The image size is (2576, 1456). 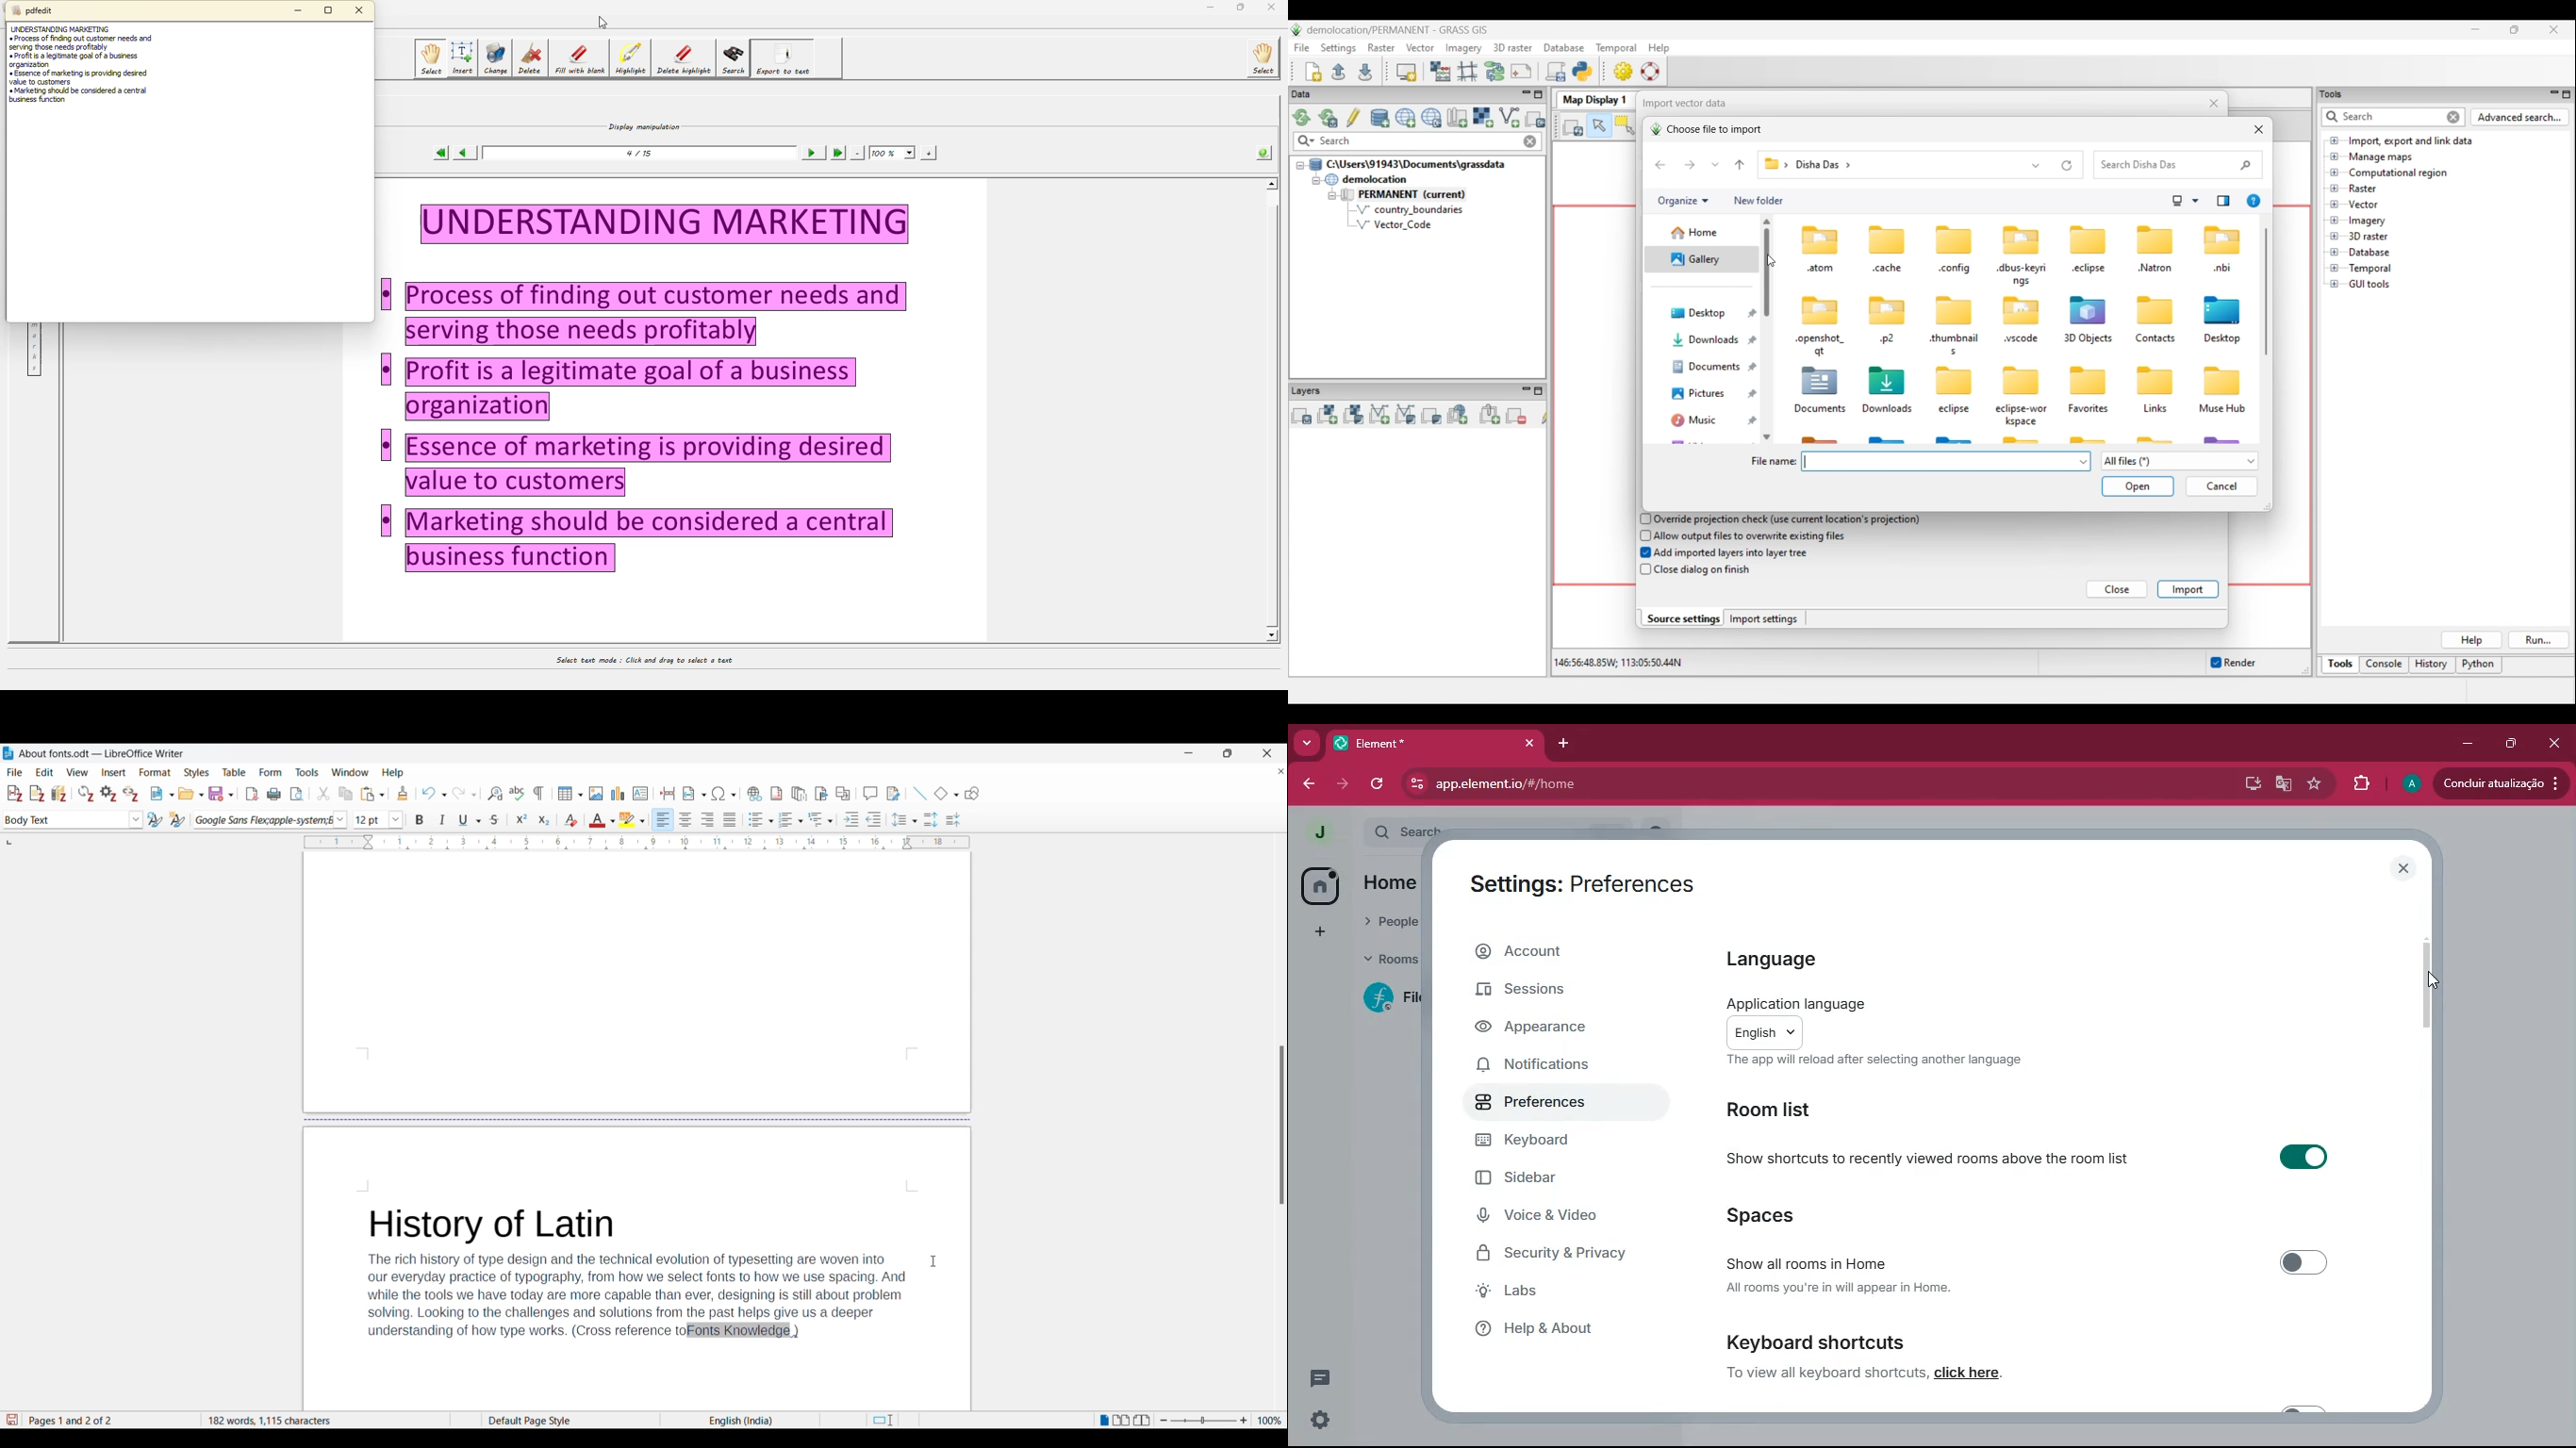 What do you see at coordinates (1270, 1421) in the screenshot?
I see `Current zoom factor` at bounding box center [1270, 1421].